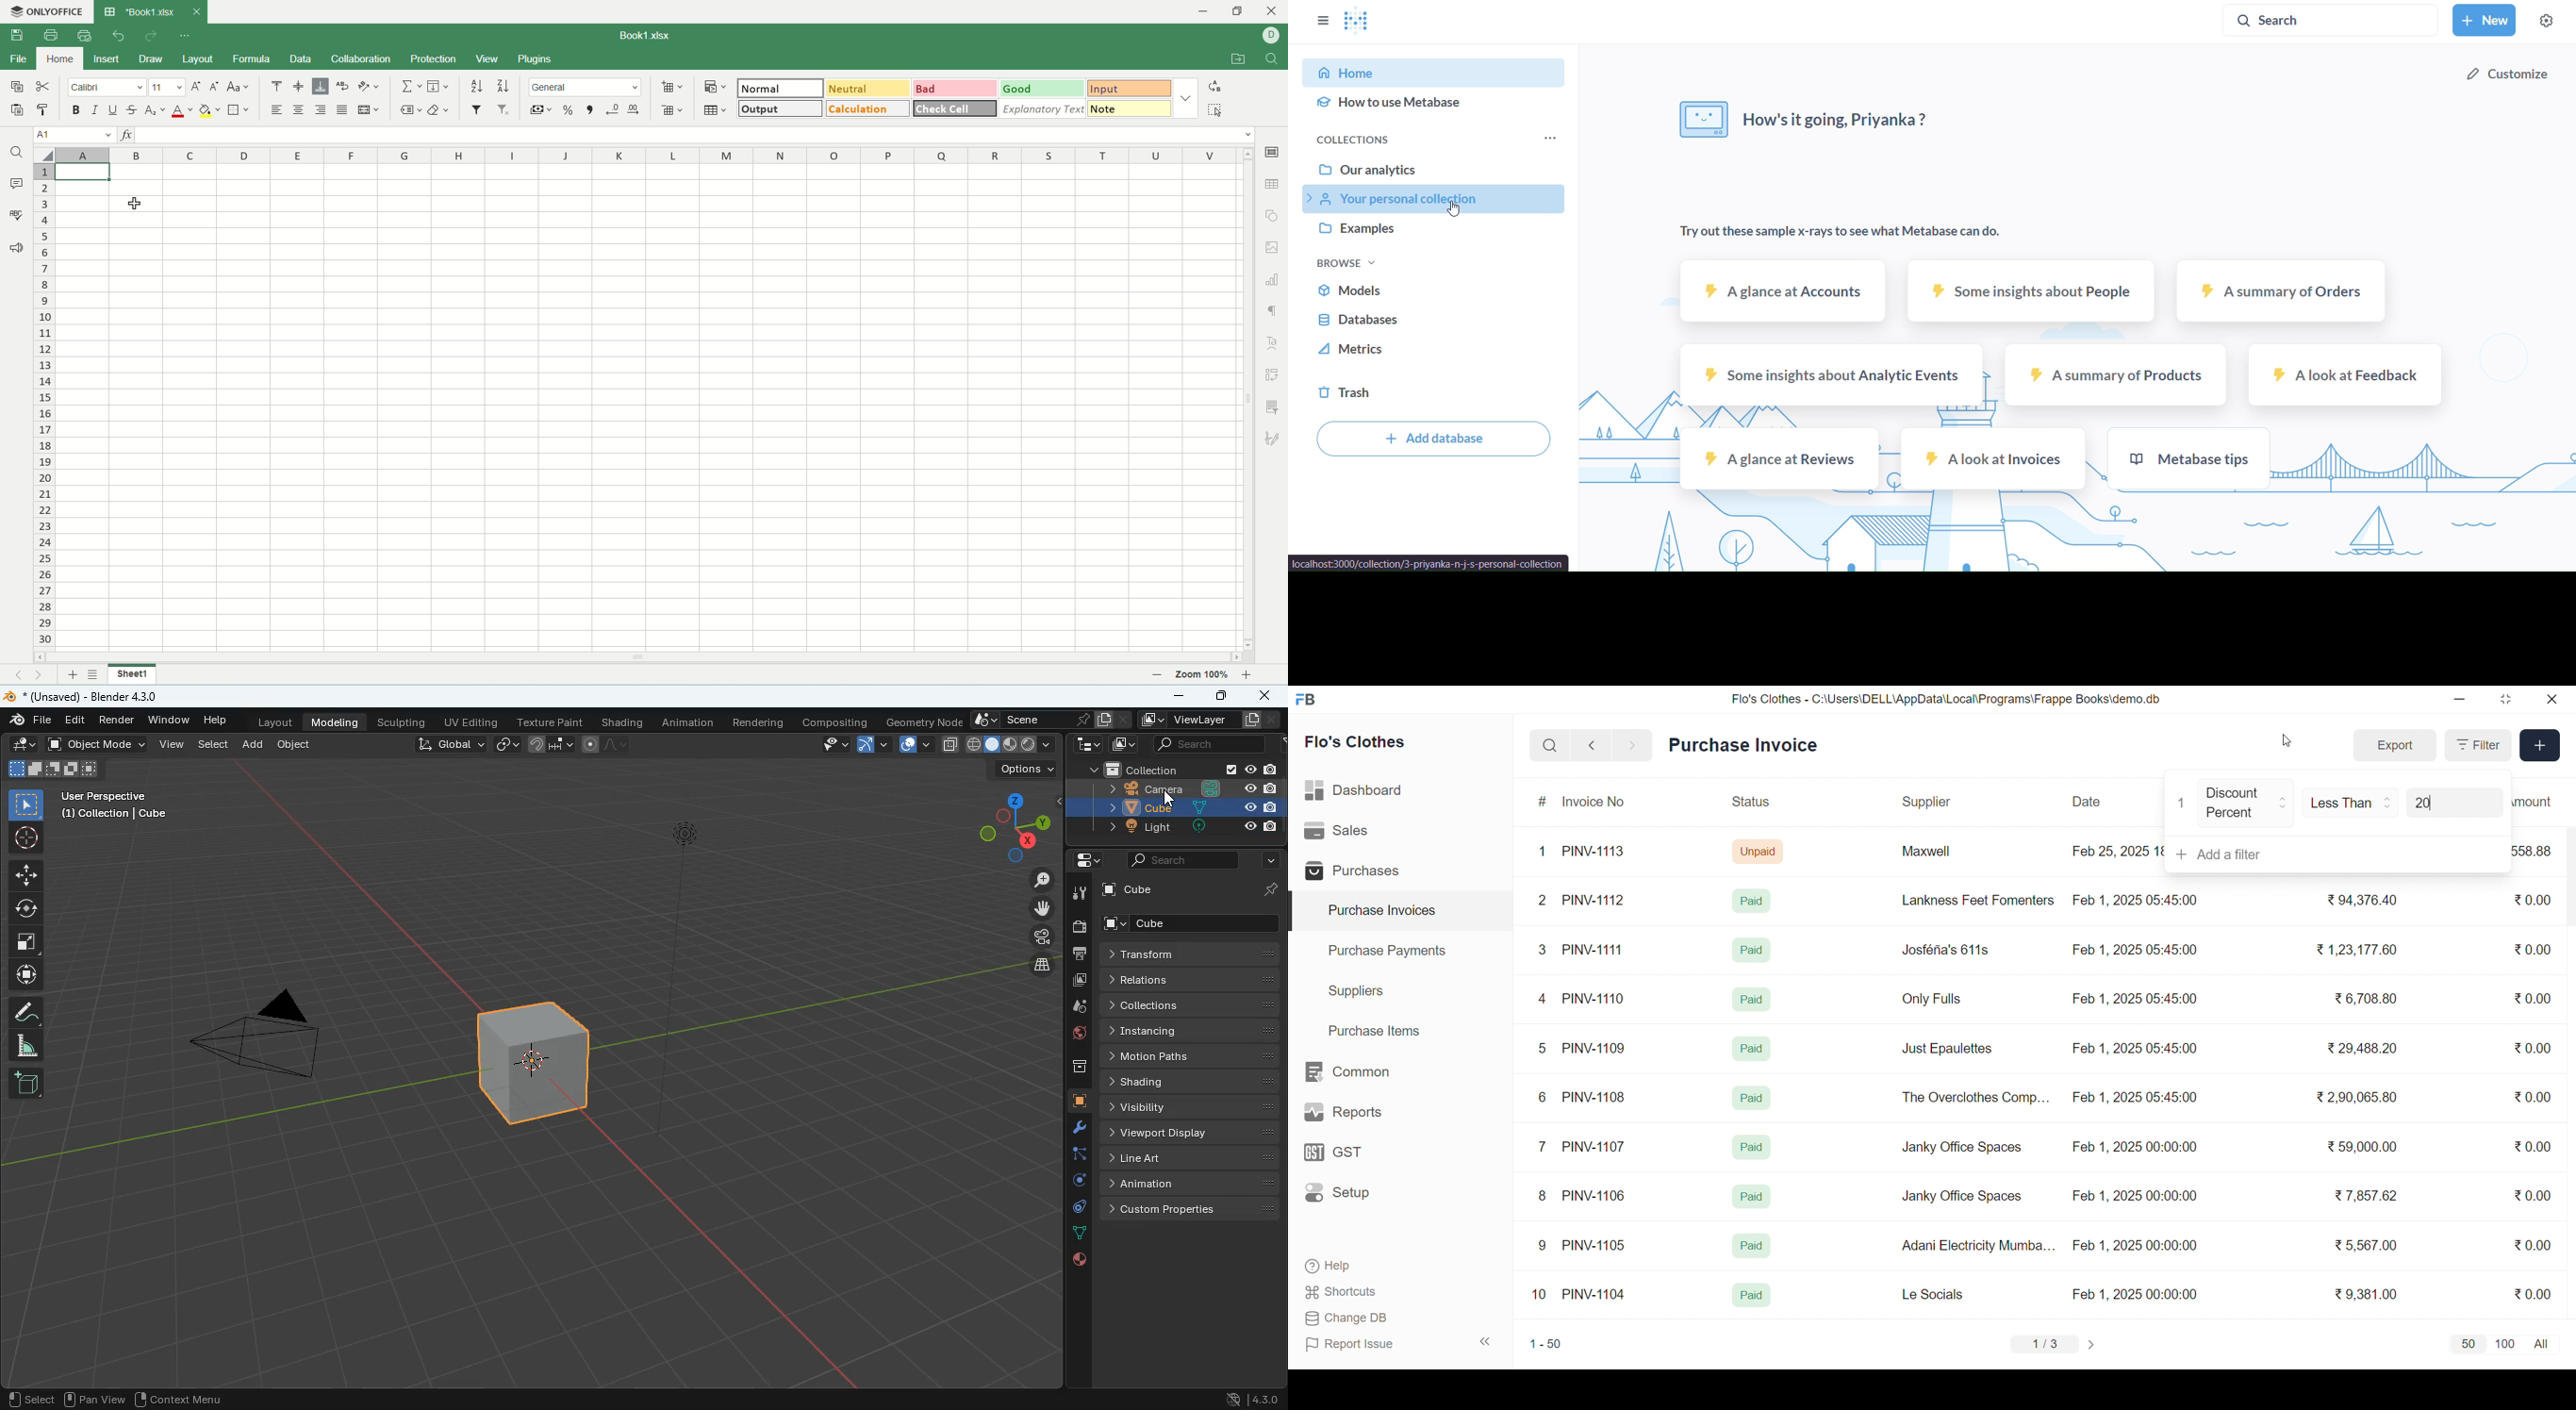 Image resolution: width=2576 pixels, height=1428 pixels. Describe the element at coordinates (95, 111) in the screenshot. I see `italic` at that location.